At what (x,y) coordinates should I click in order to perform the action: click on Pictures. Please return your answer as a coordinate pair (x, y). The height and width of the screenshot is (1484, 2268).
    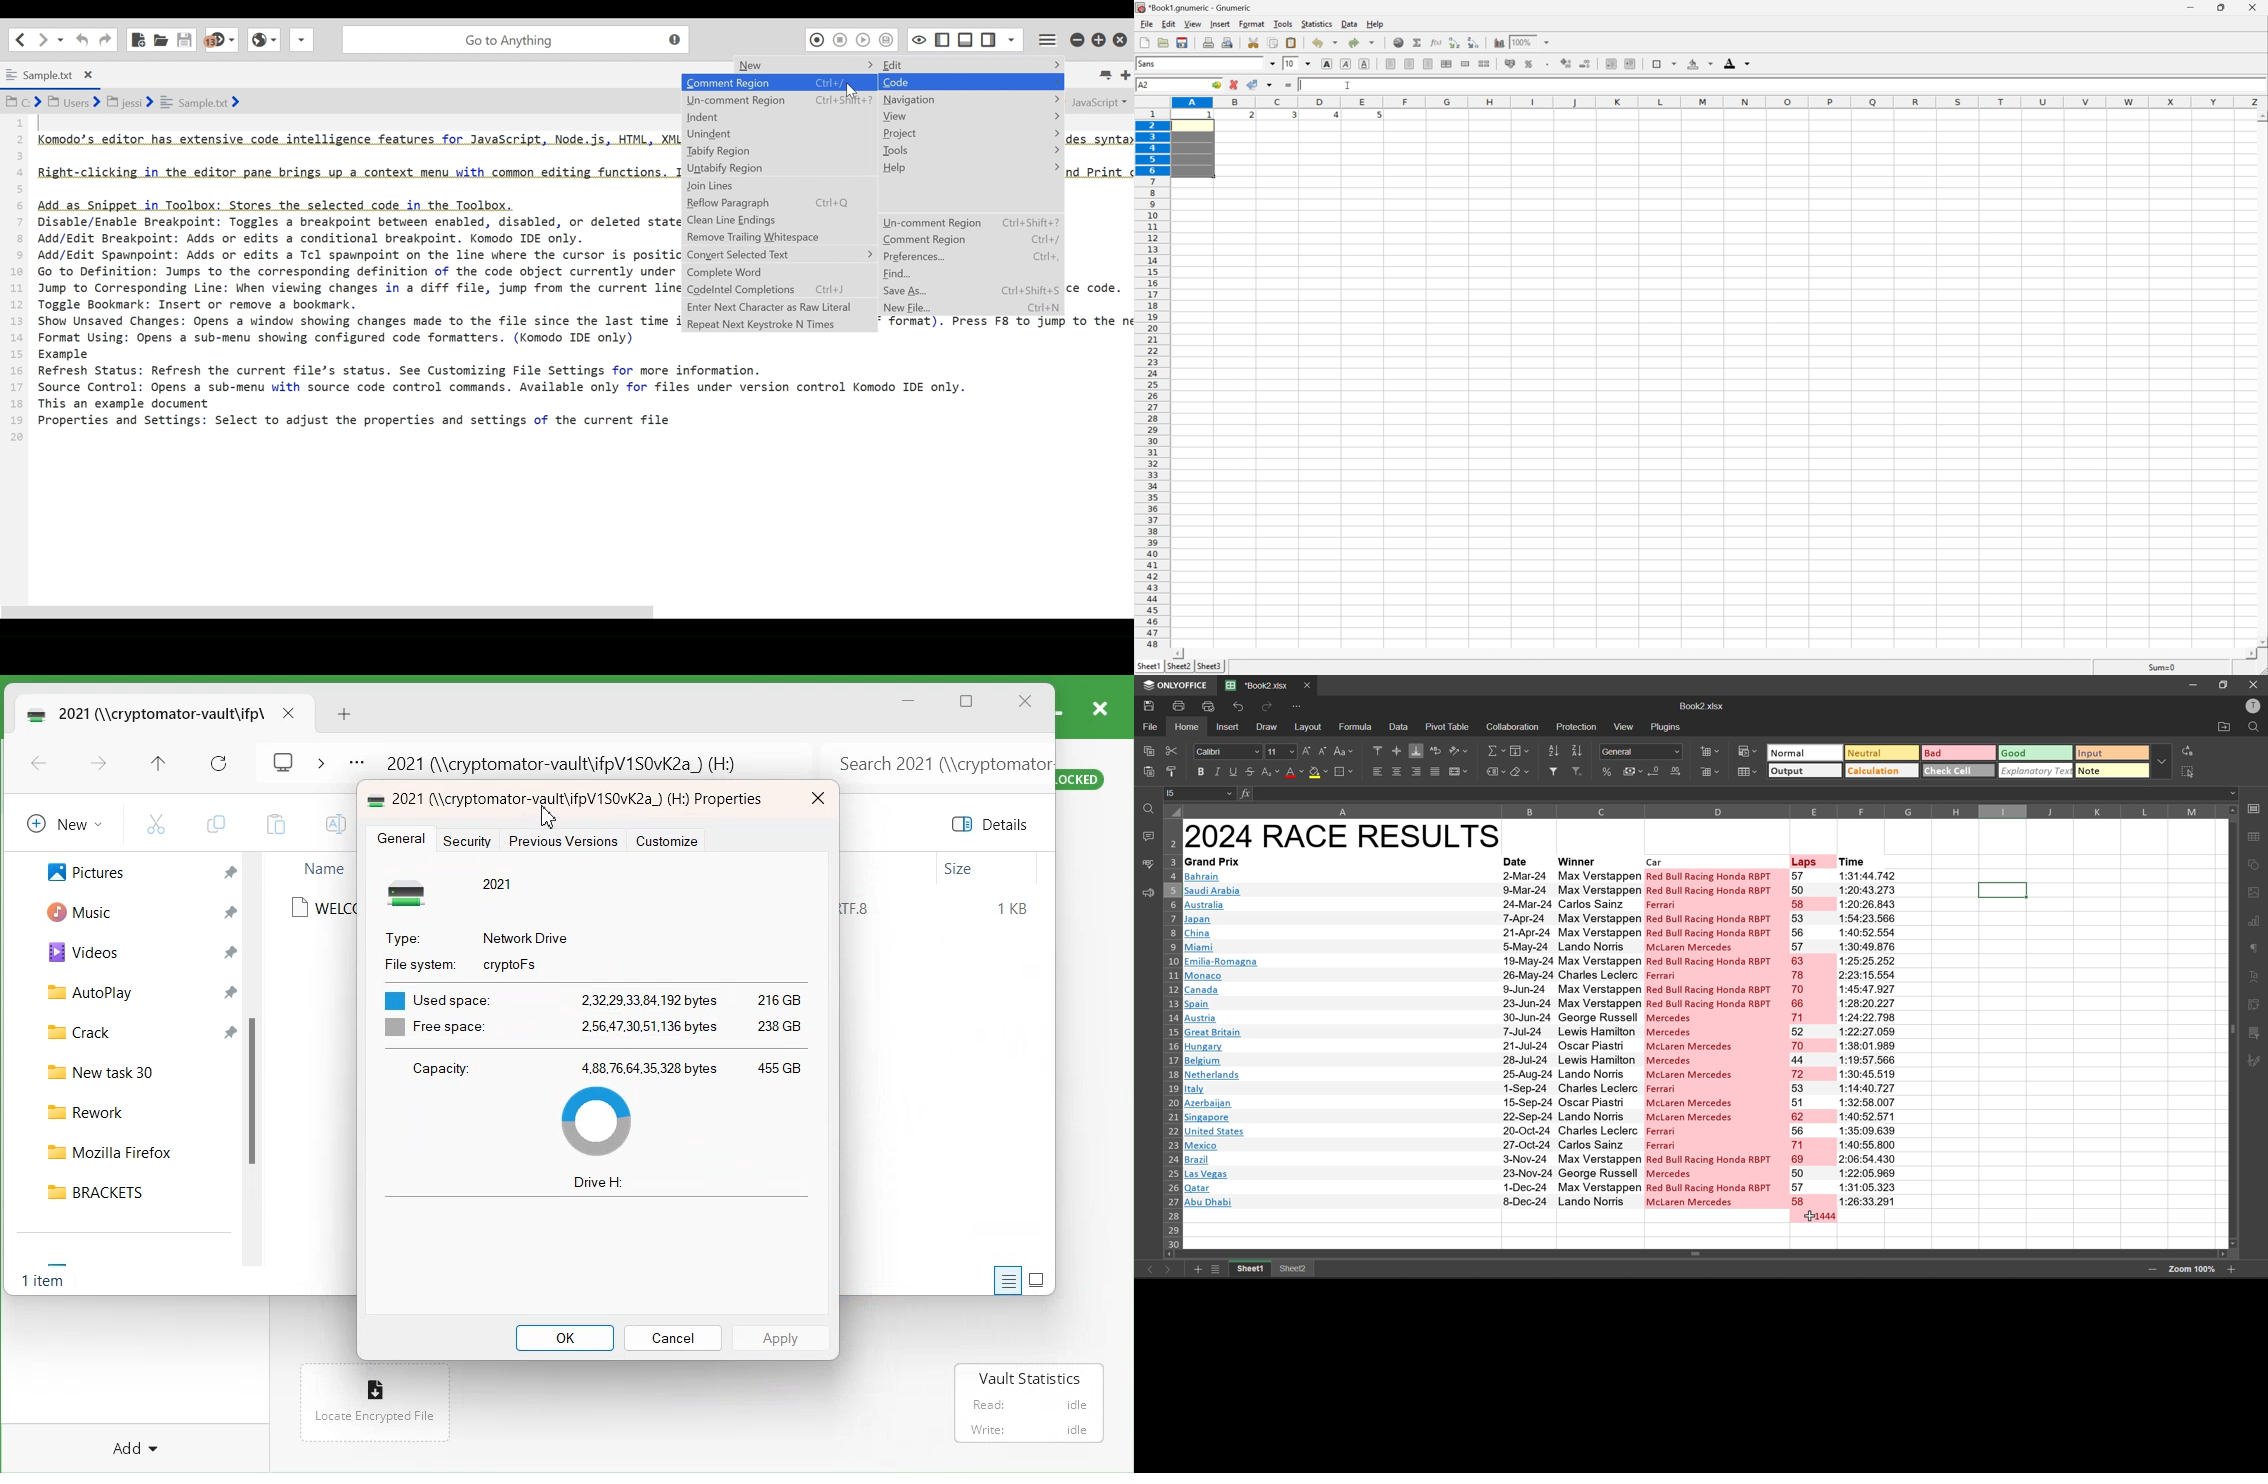
    Looking at the image, I should click on (75, 870).